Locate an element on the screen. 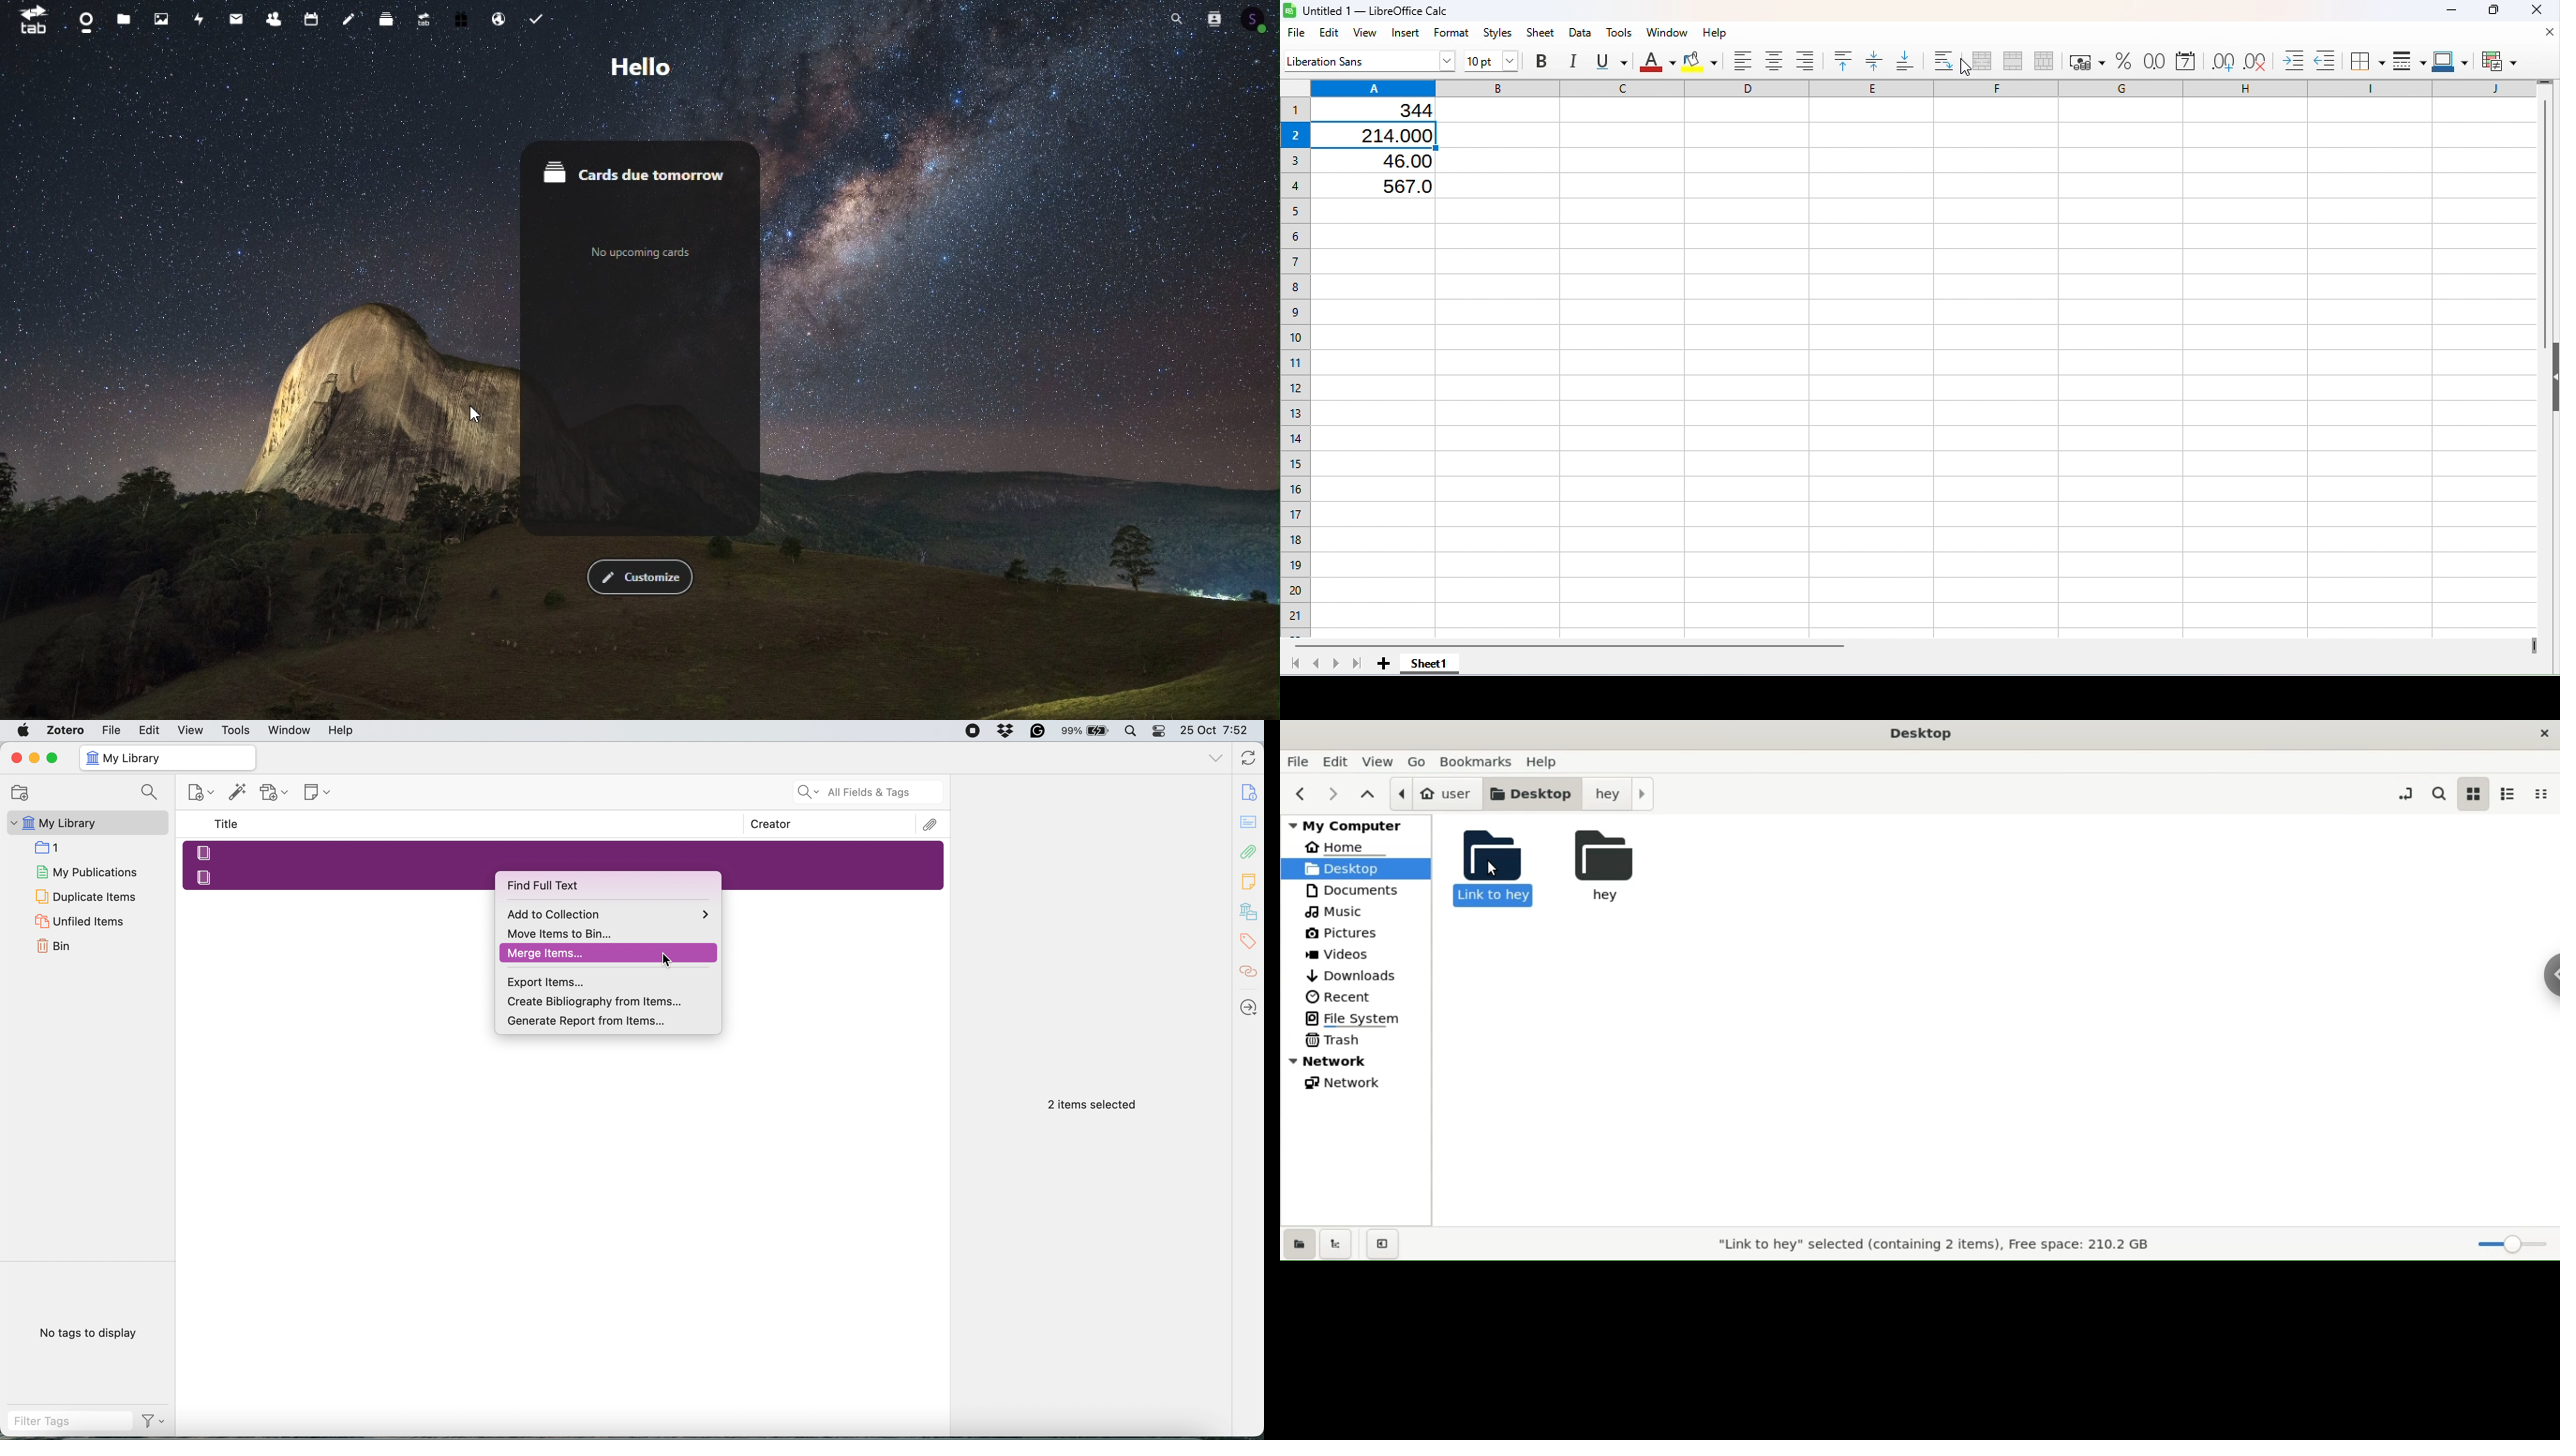 Image resolution: width=2576 pixels, height=1456 pixels. Merge and center or unmerge cells depending on the current toggle state is located at coordinates (1981, 62).